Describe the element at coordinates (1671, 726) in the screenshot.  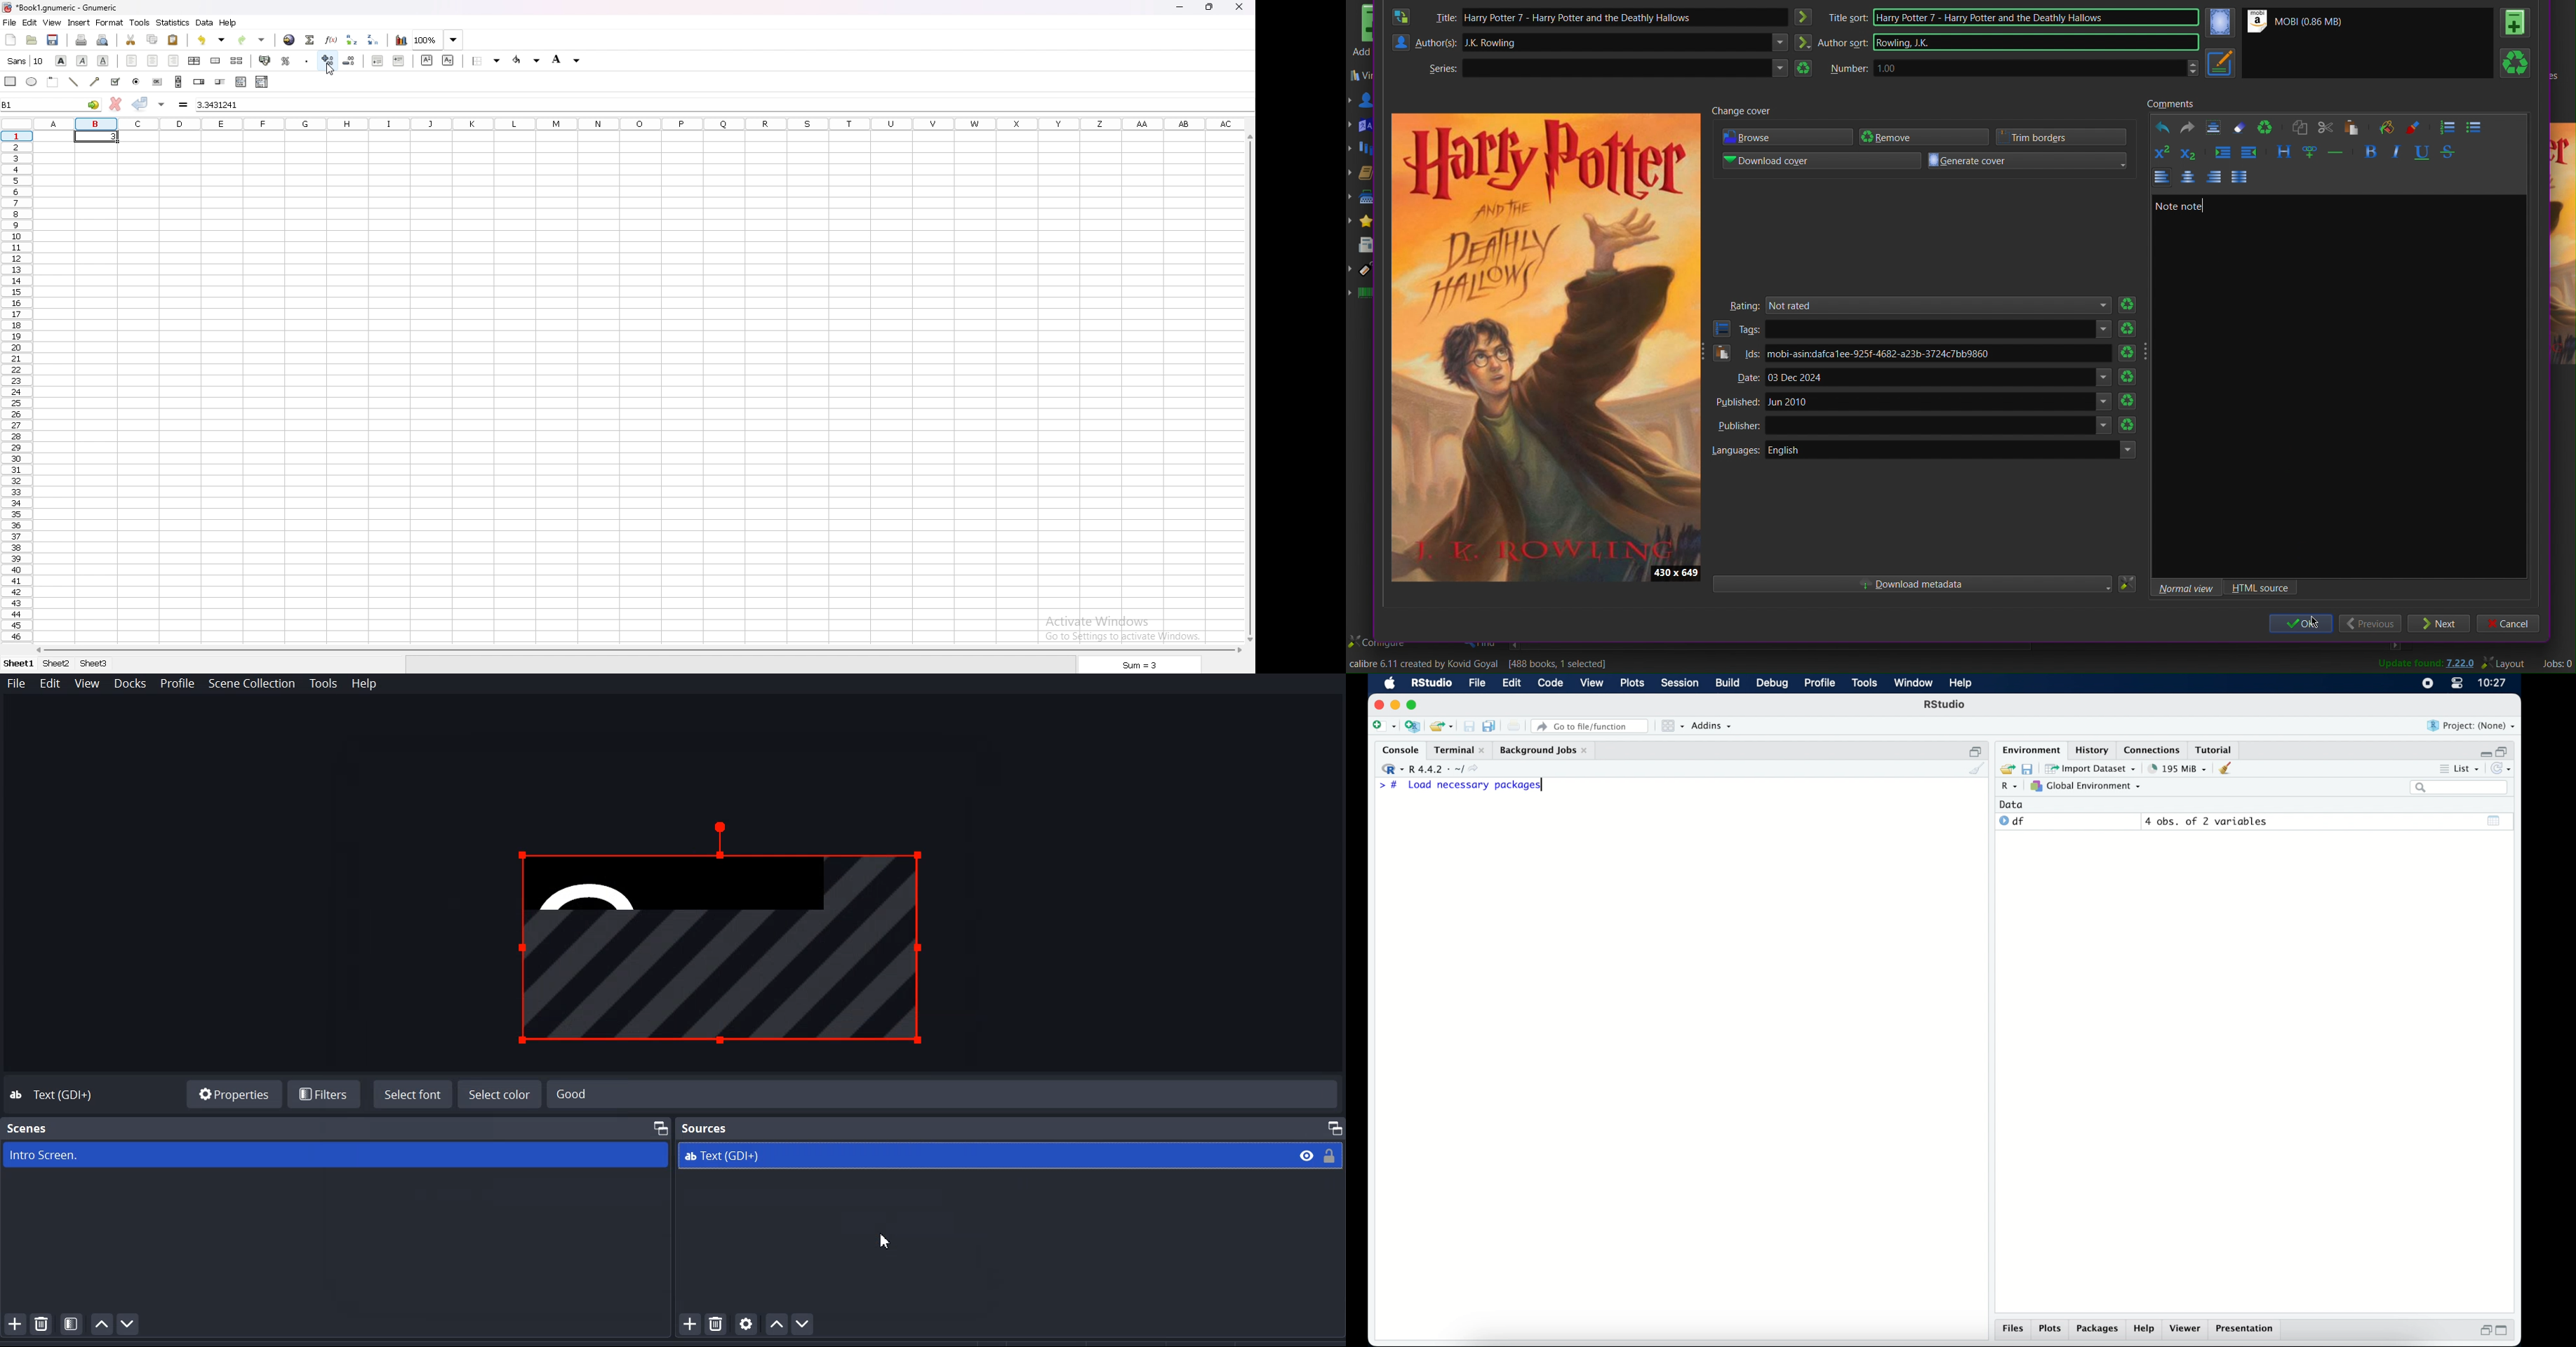
I see `workspace panes` at that location.